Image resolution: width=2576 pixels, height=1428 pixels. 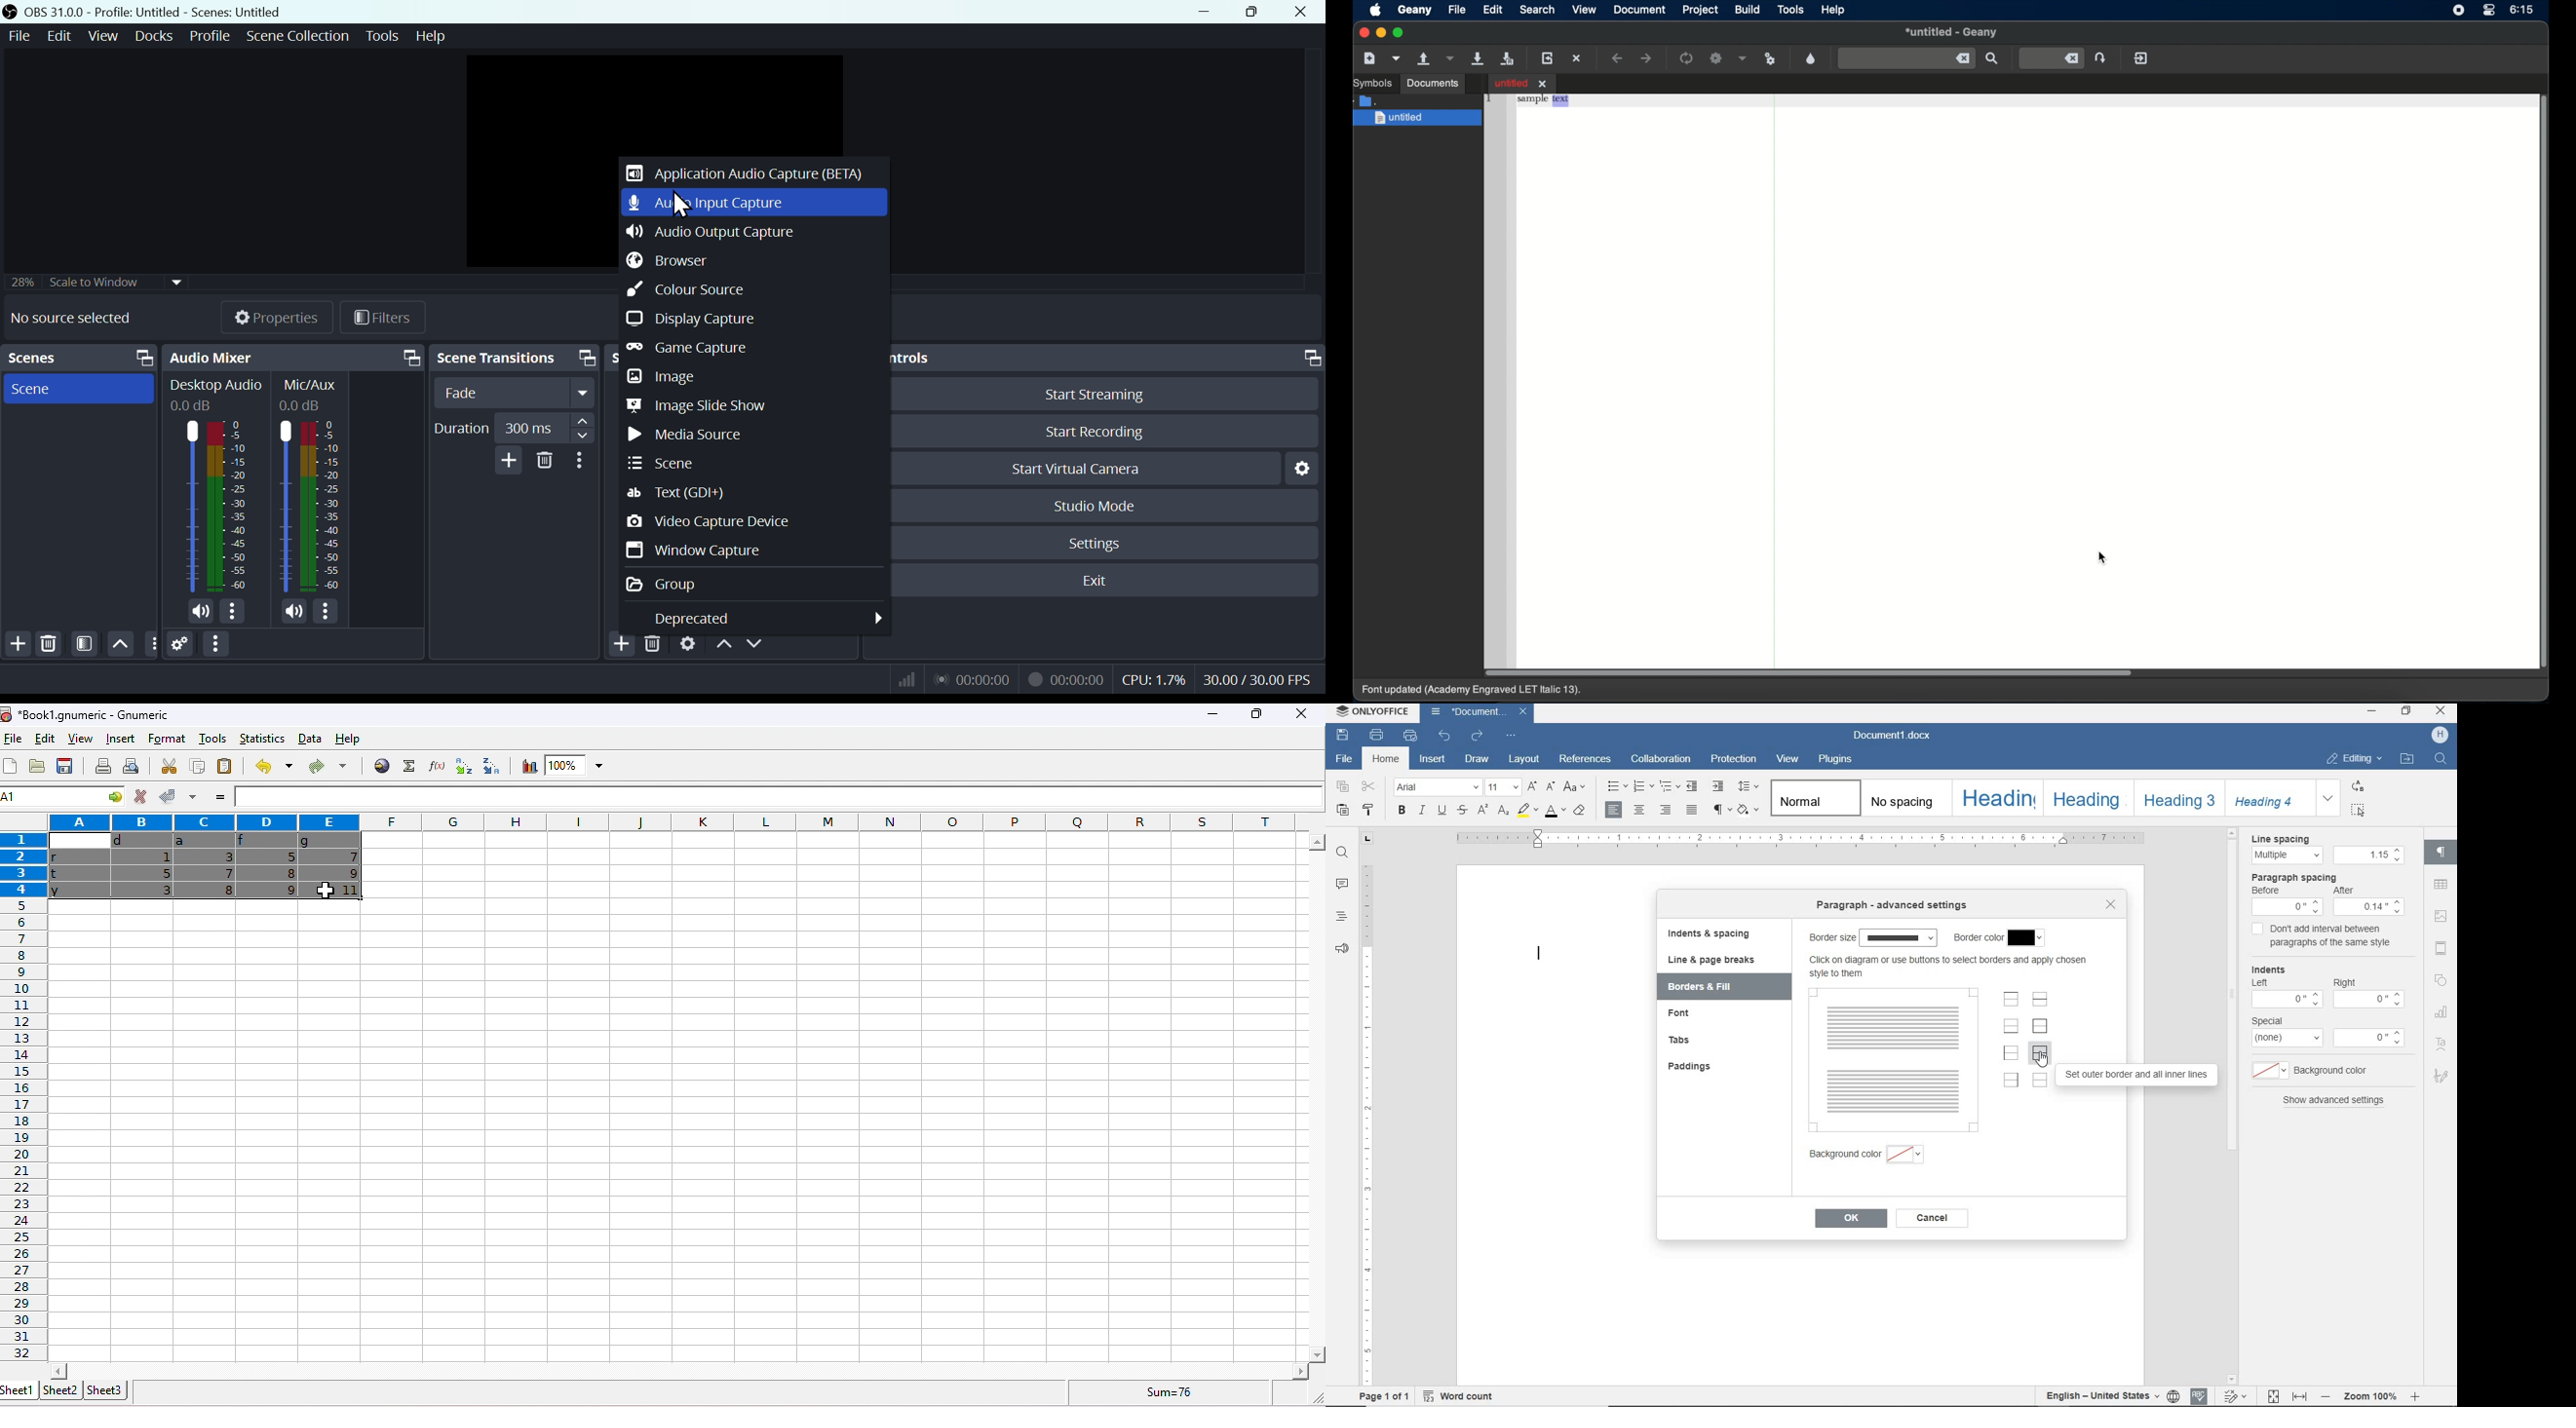 What do you see at coordinates (119, 644) in the screenshot?
I see `Up` at bounding box center [119, 644].